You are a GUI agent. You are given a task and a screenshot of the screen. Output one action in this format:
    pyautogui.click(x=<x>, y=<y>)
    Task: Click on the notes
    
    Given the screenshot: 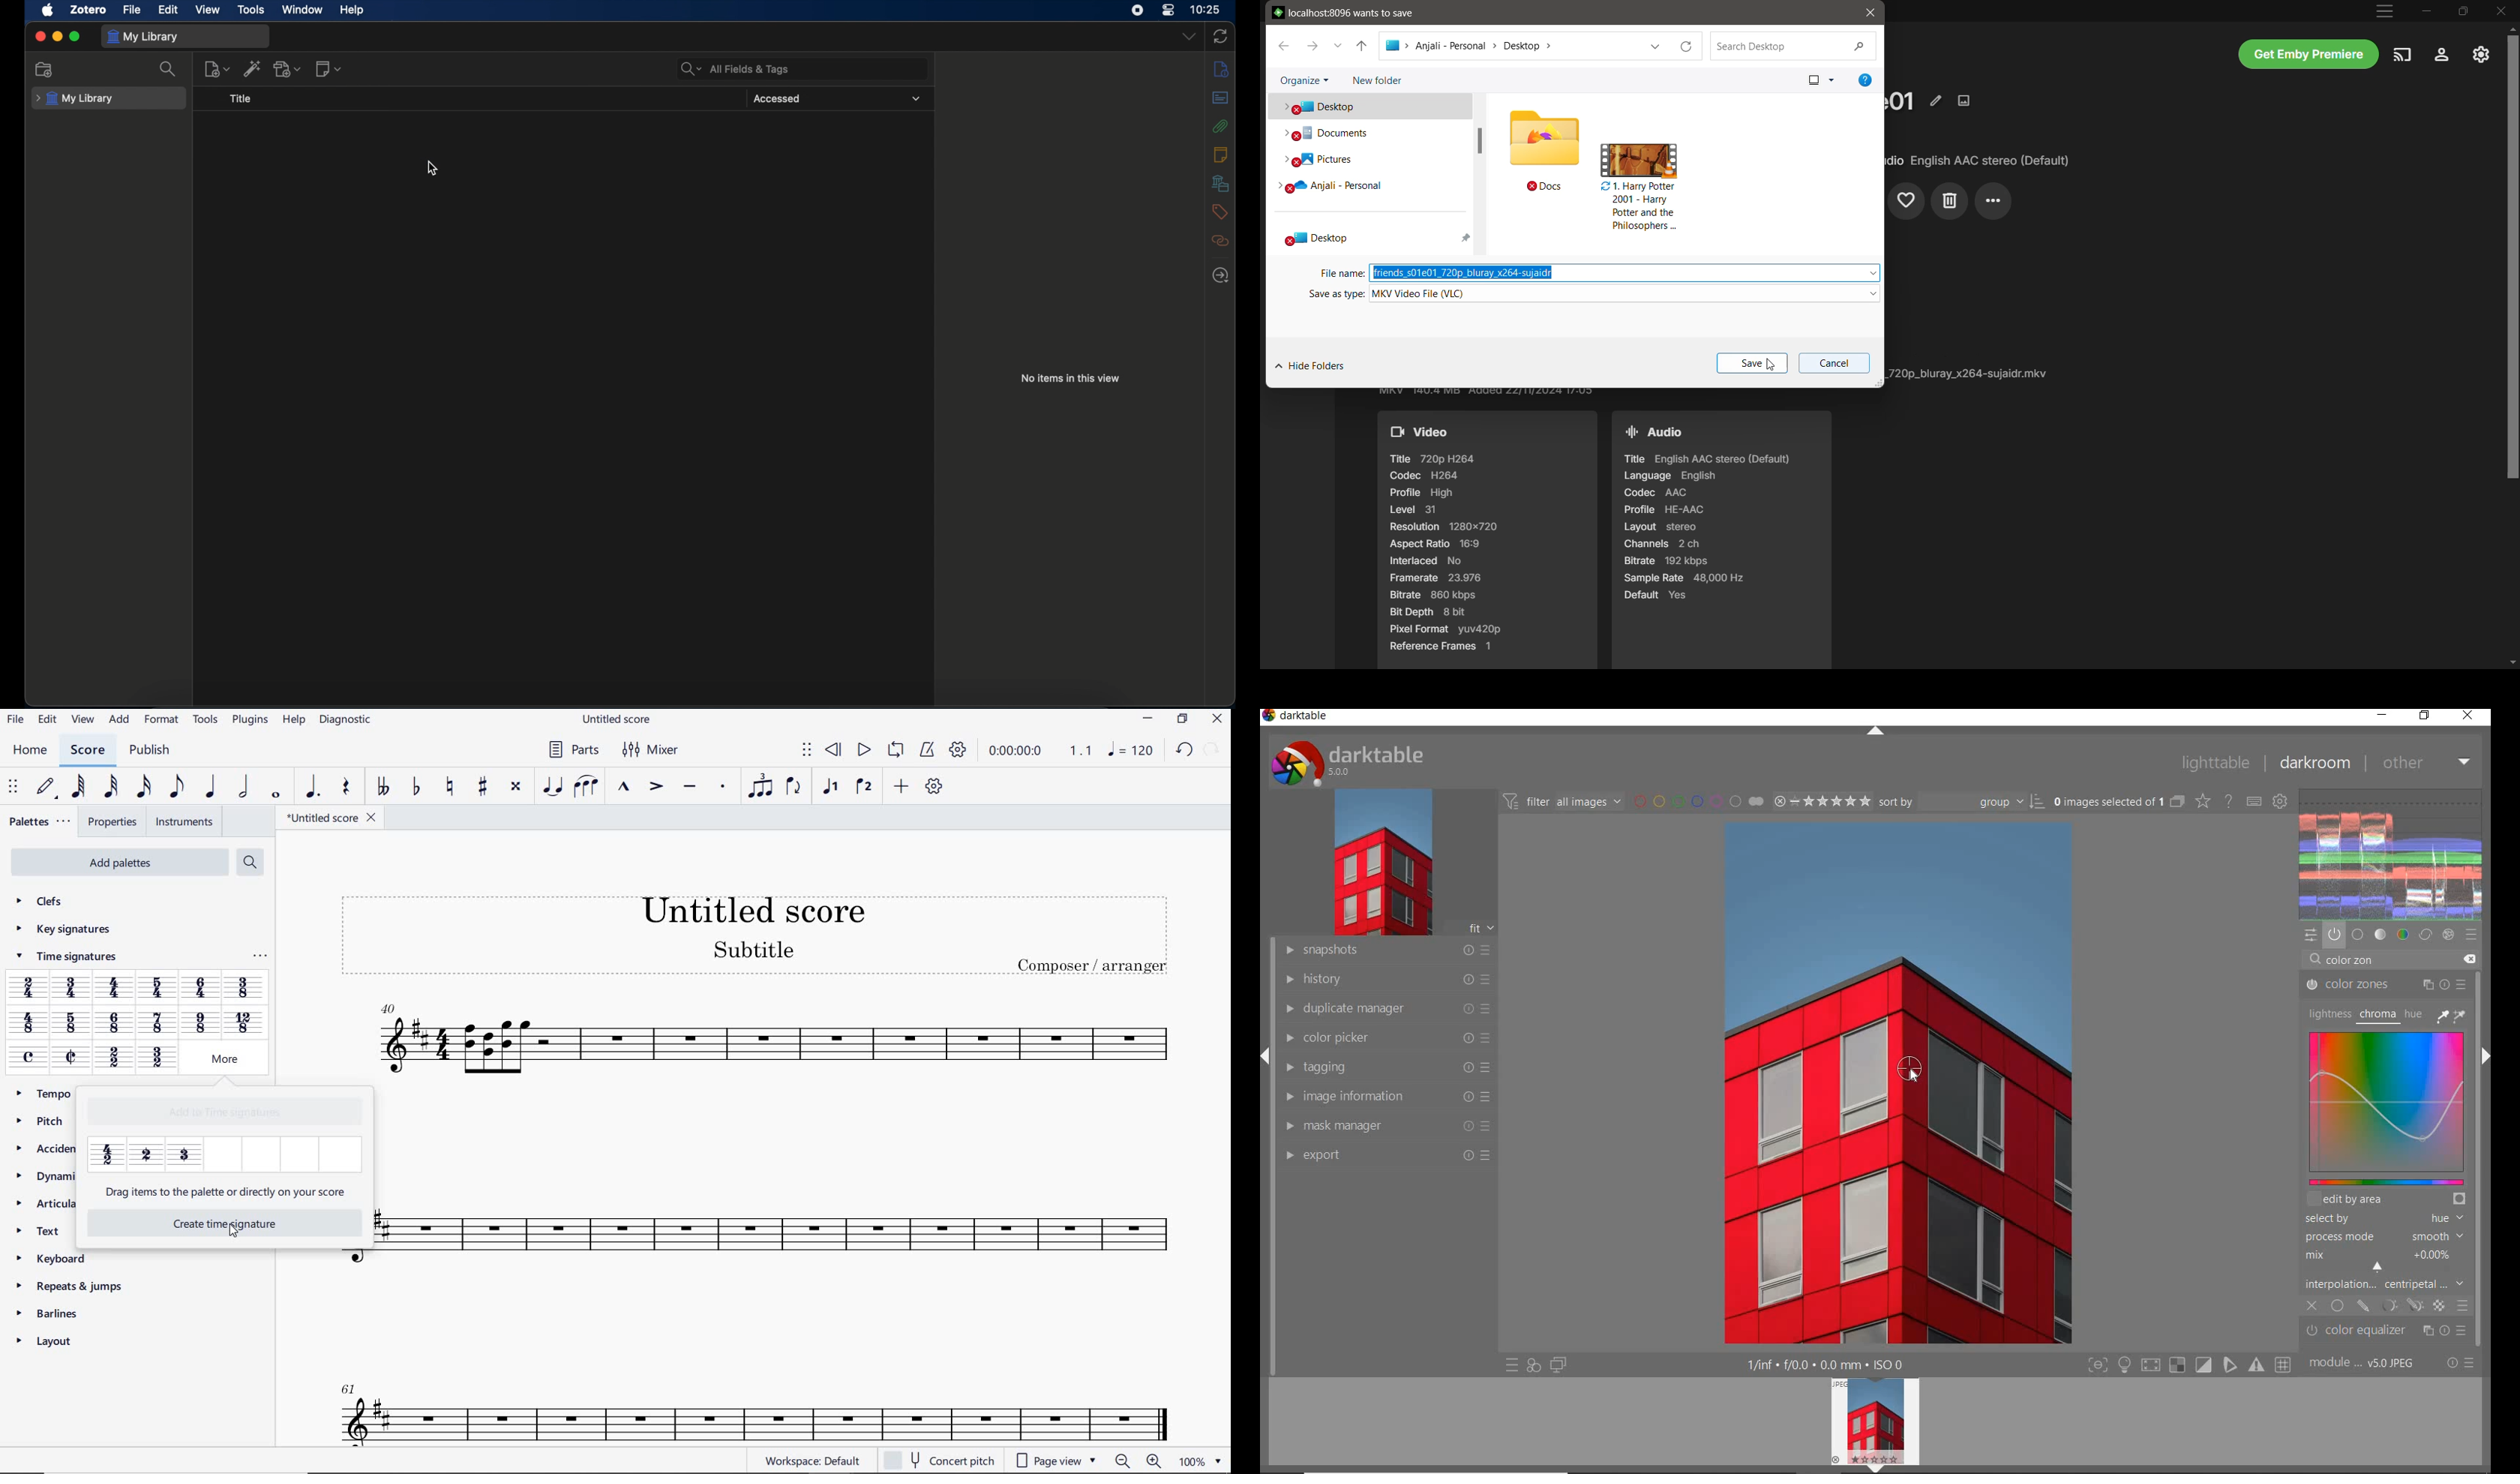 What is the action you would take?
    pyautogui.click(x=1221, y=154)
    